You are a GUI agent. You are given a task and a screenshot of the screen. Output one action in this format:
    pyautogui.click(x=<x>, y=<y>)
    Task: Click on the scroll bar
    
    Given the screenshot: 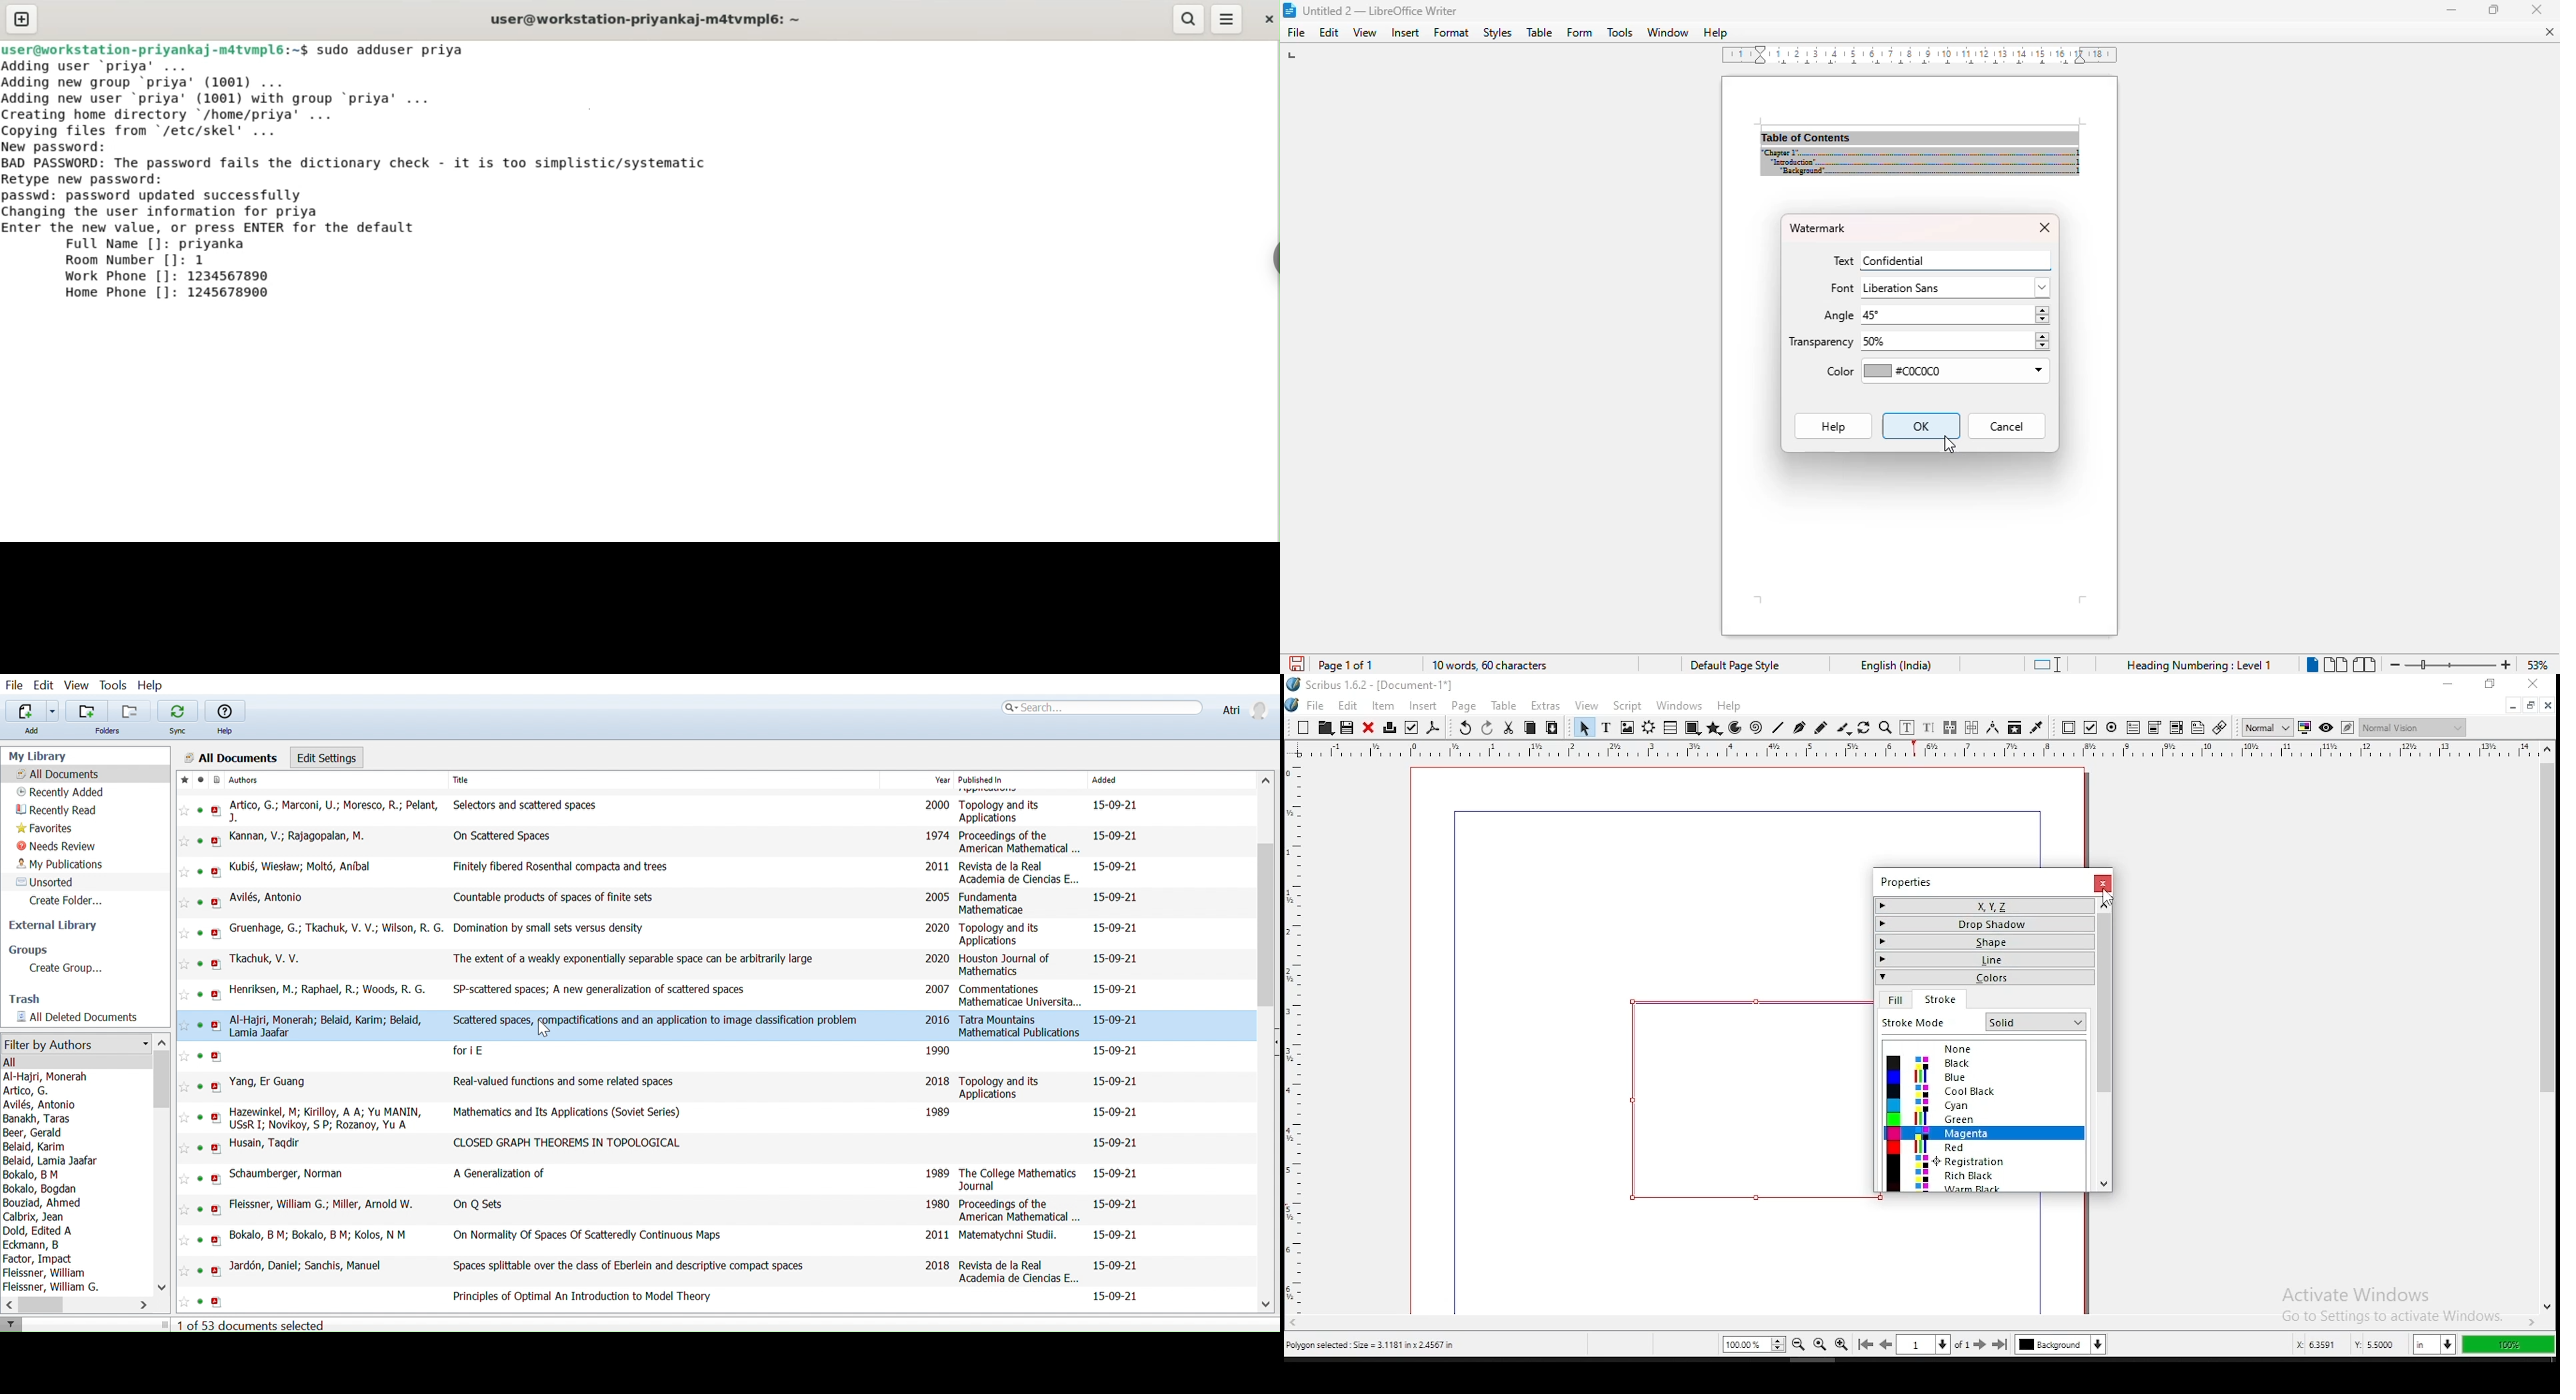 What is the action you would take?
    pyautogui.click(x=2101, y=1044)
    